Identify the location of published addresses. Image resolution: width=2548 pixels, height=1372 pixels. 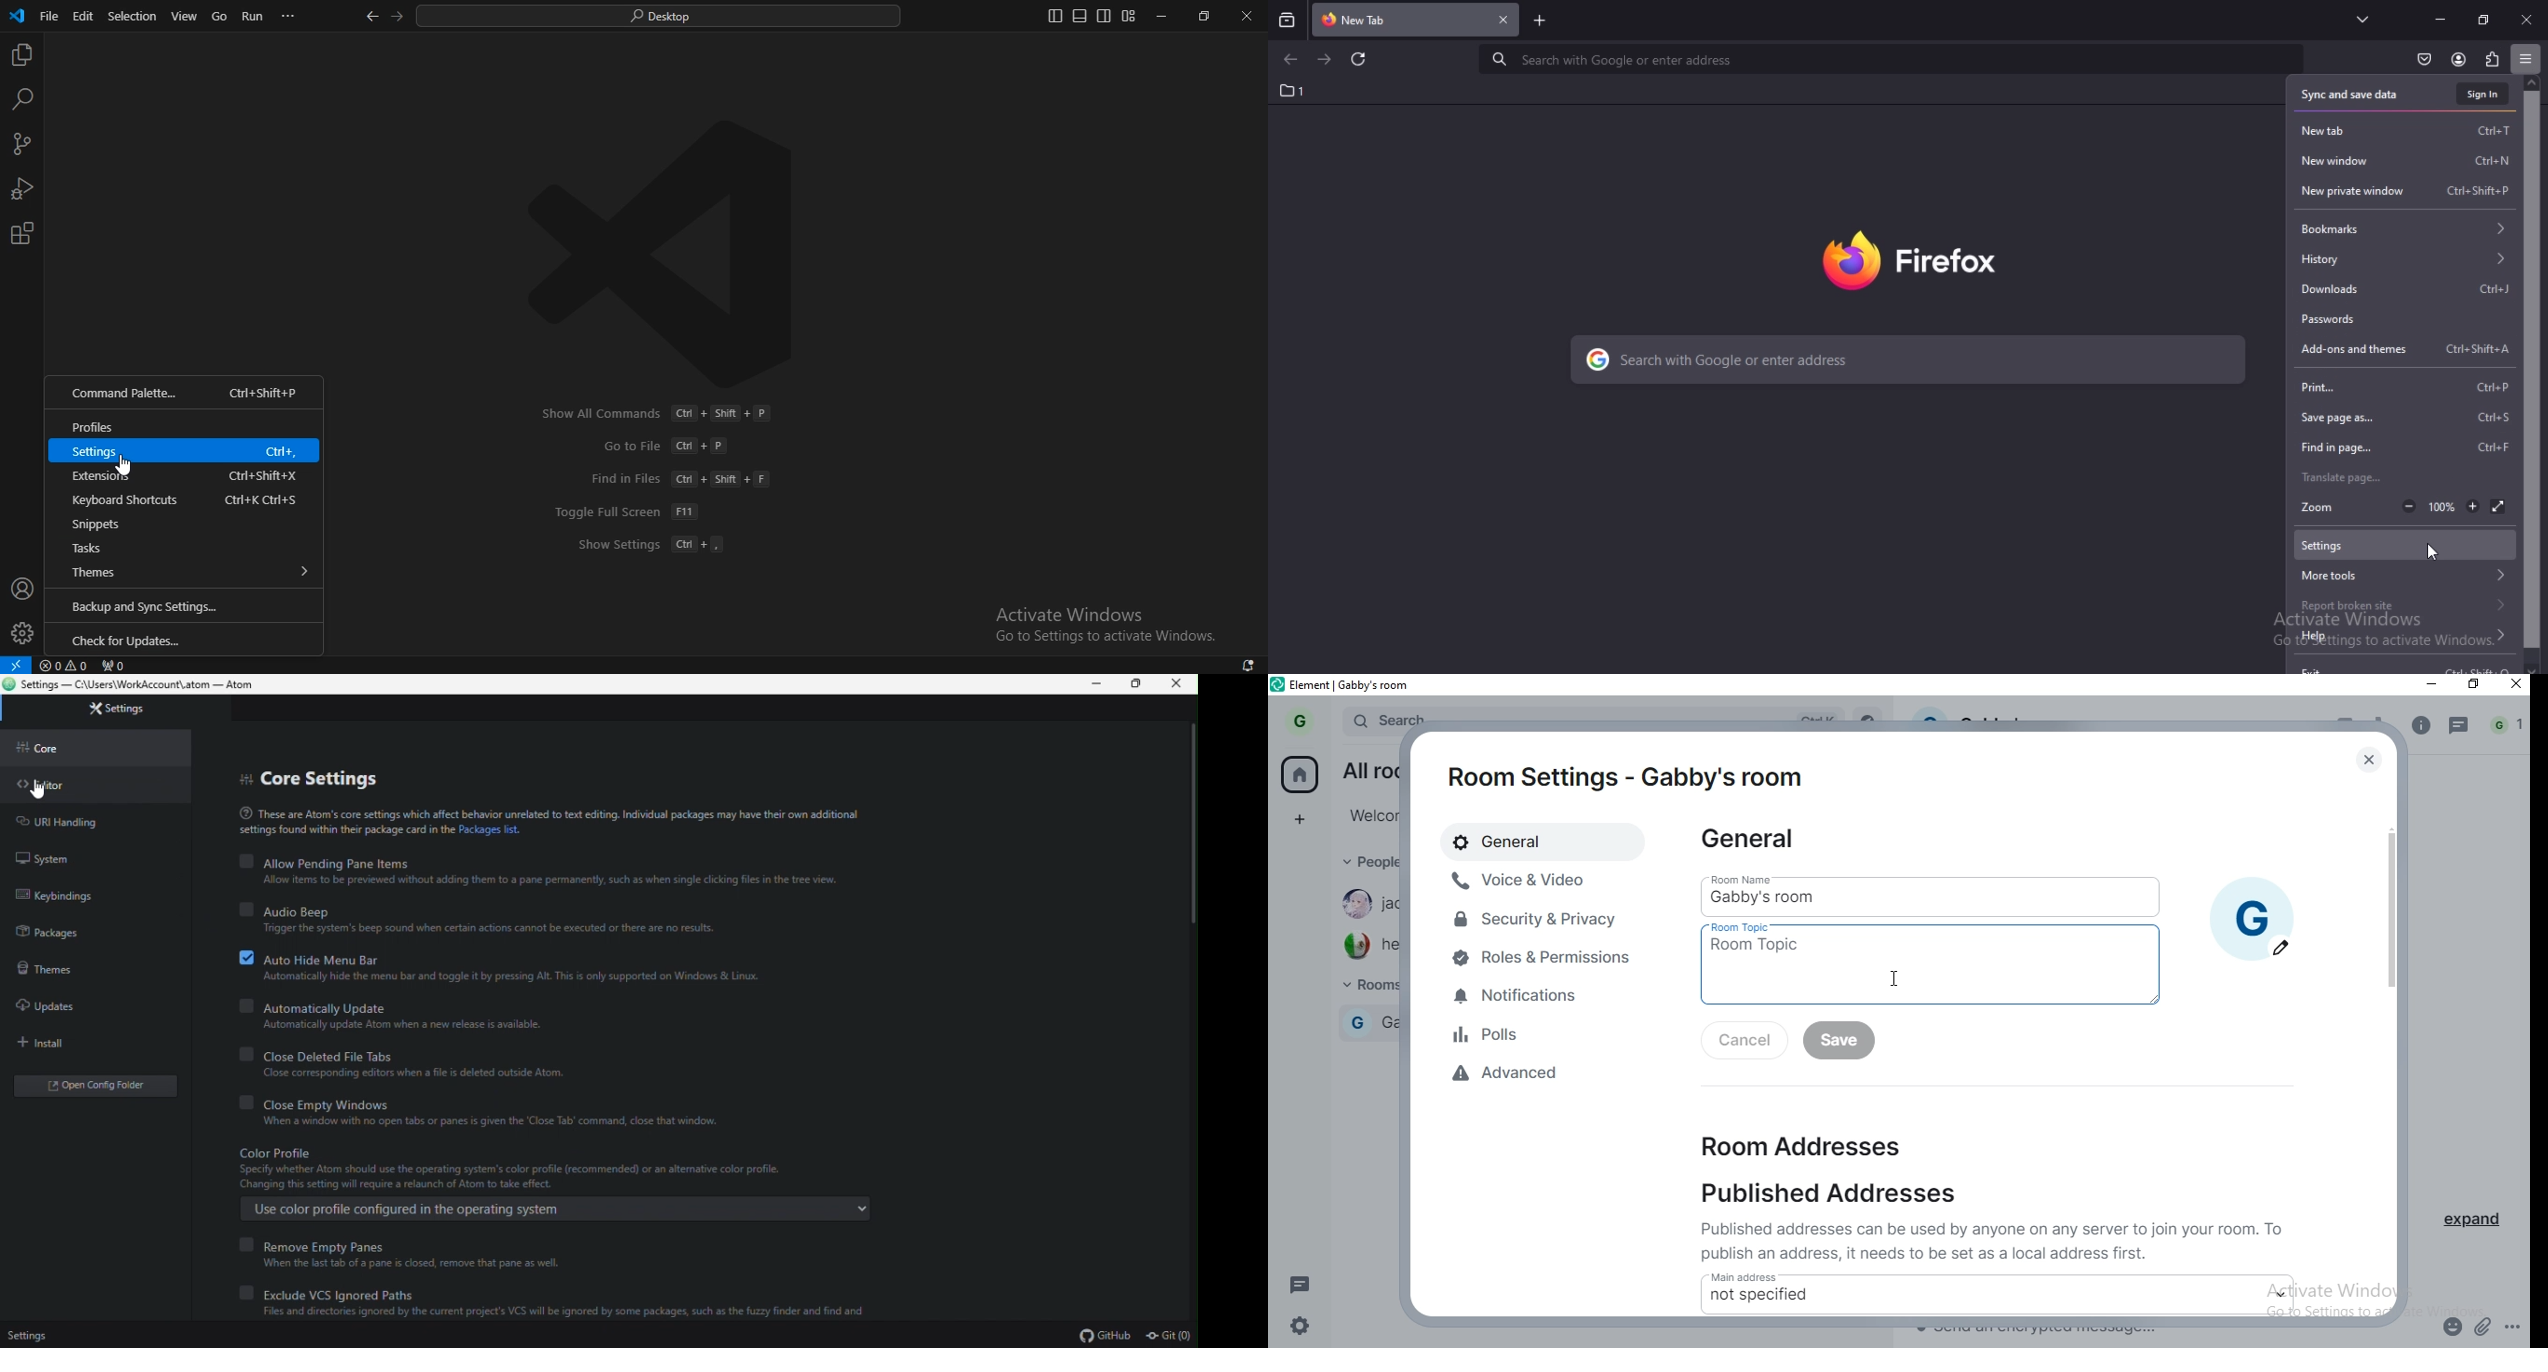
(1846, 1195).